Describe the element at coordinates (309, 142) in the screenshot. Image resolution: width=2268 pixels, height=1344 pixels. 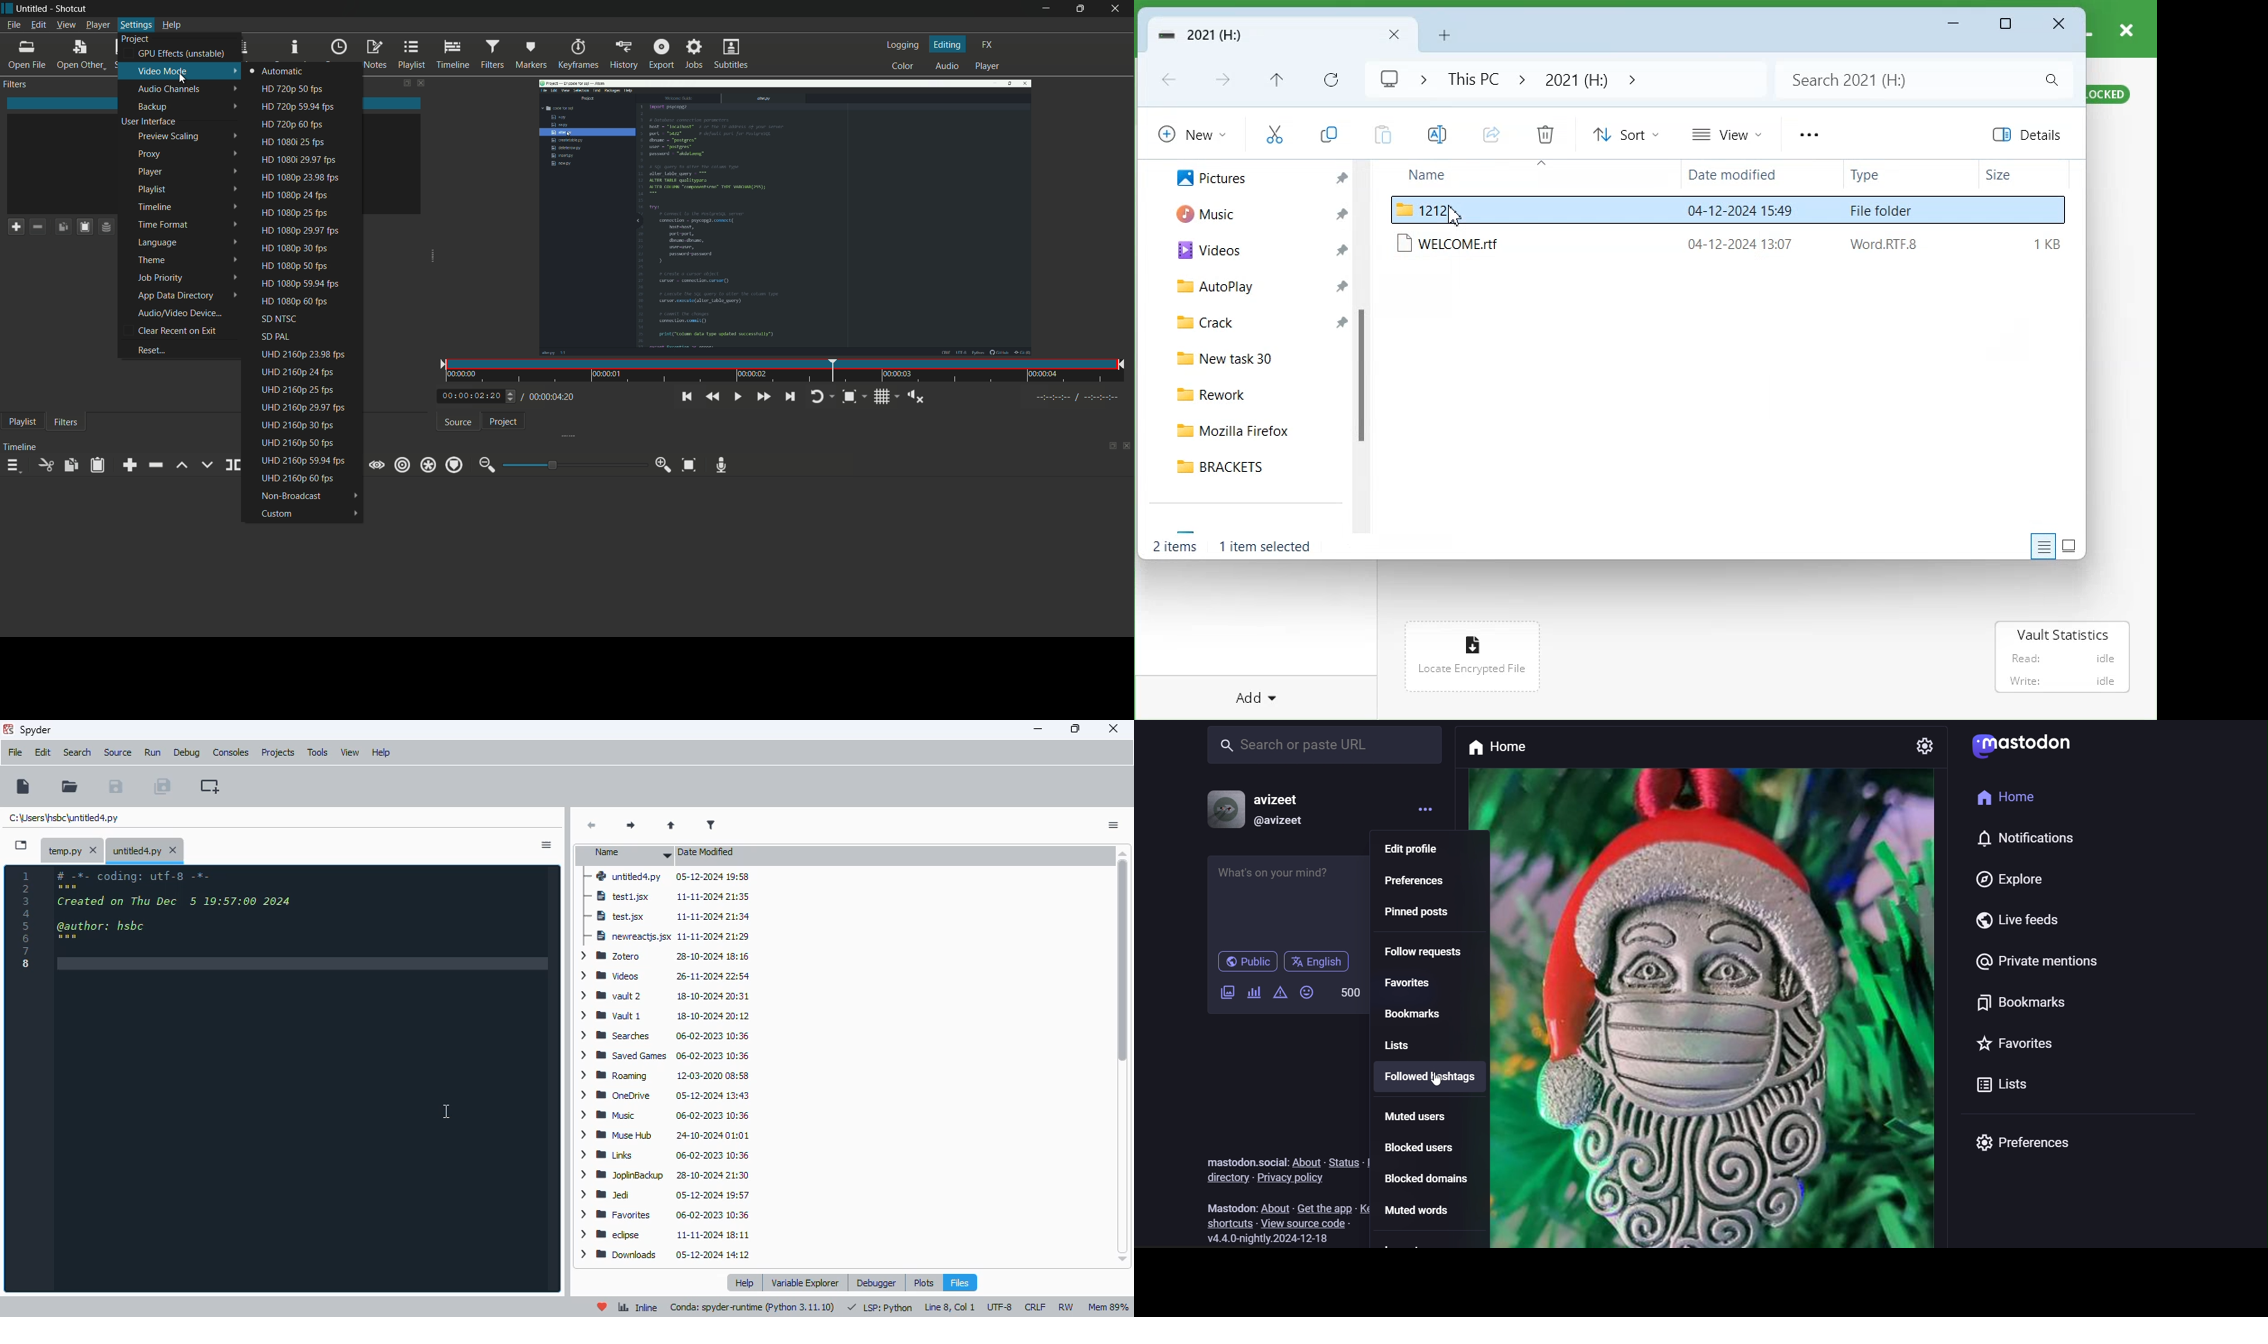
I see `hd 1080p 25 fps` at that location.